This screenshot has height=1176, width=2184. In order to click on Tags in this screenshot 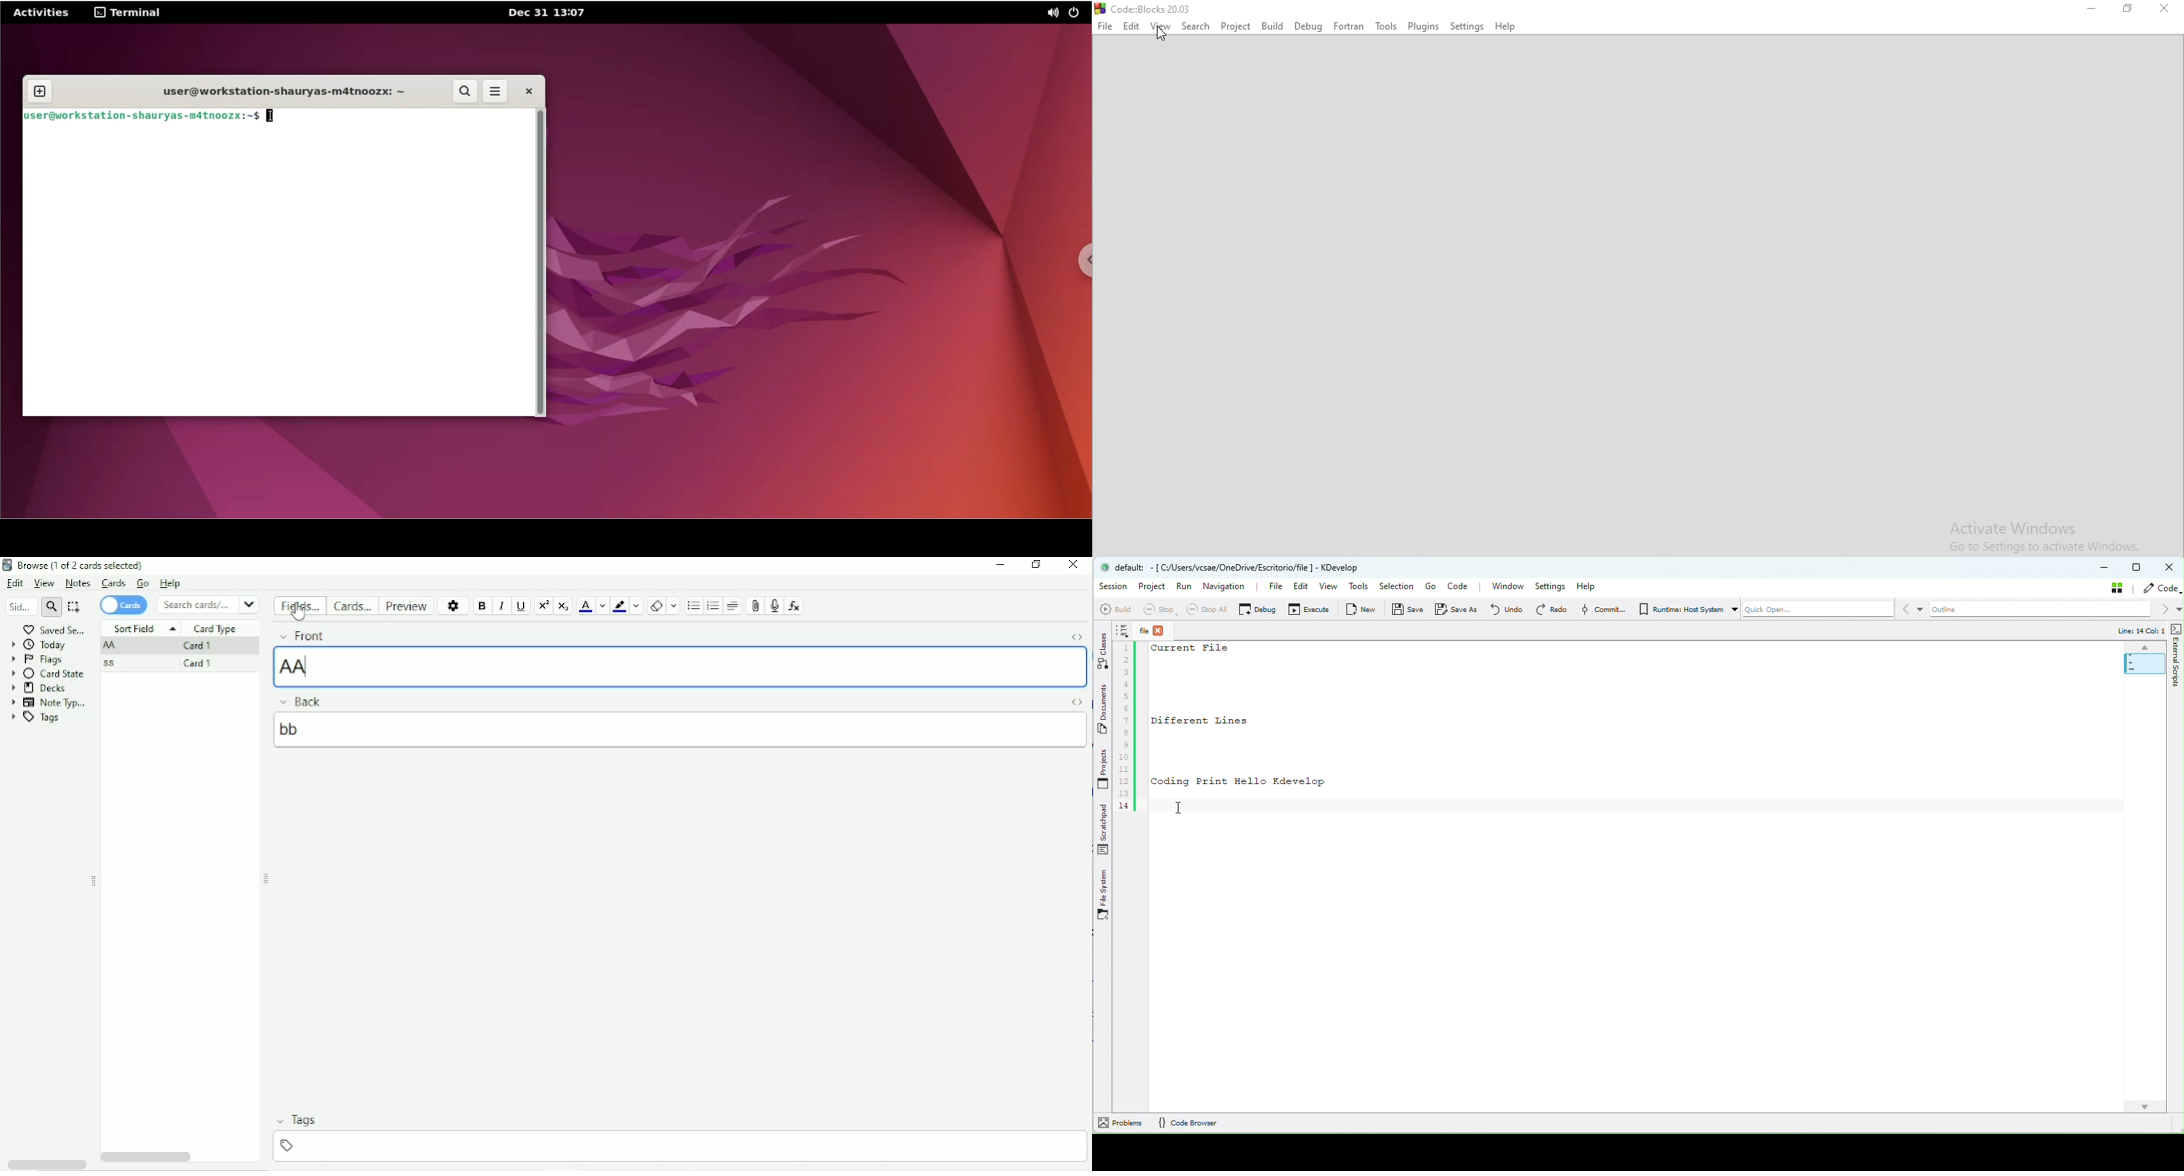, I will do `click(36, 718)`.